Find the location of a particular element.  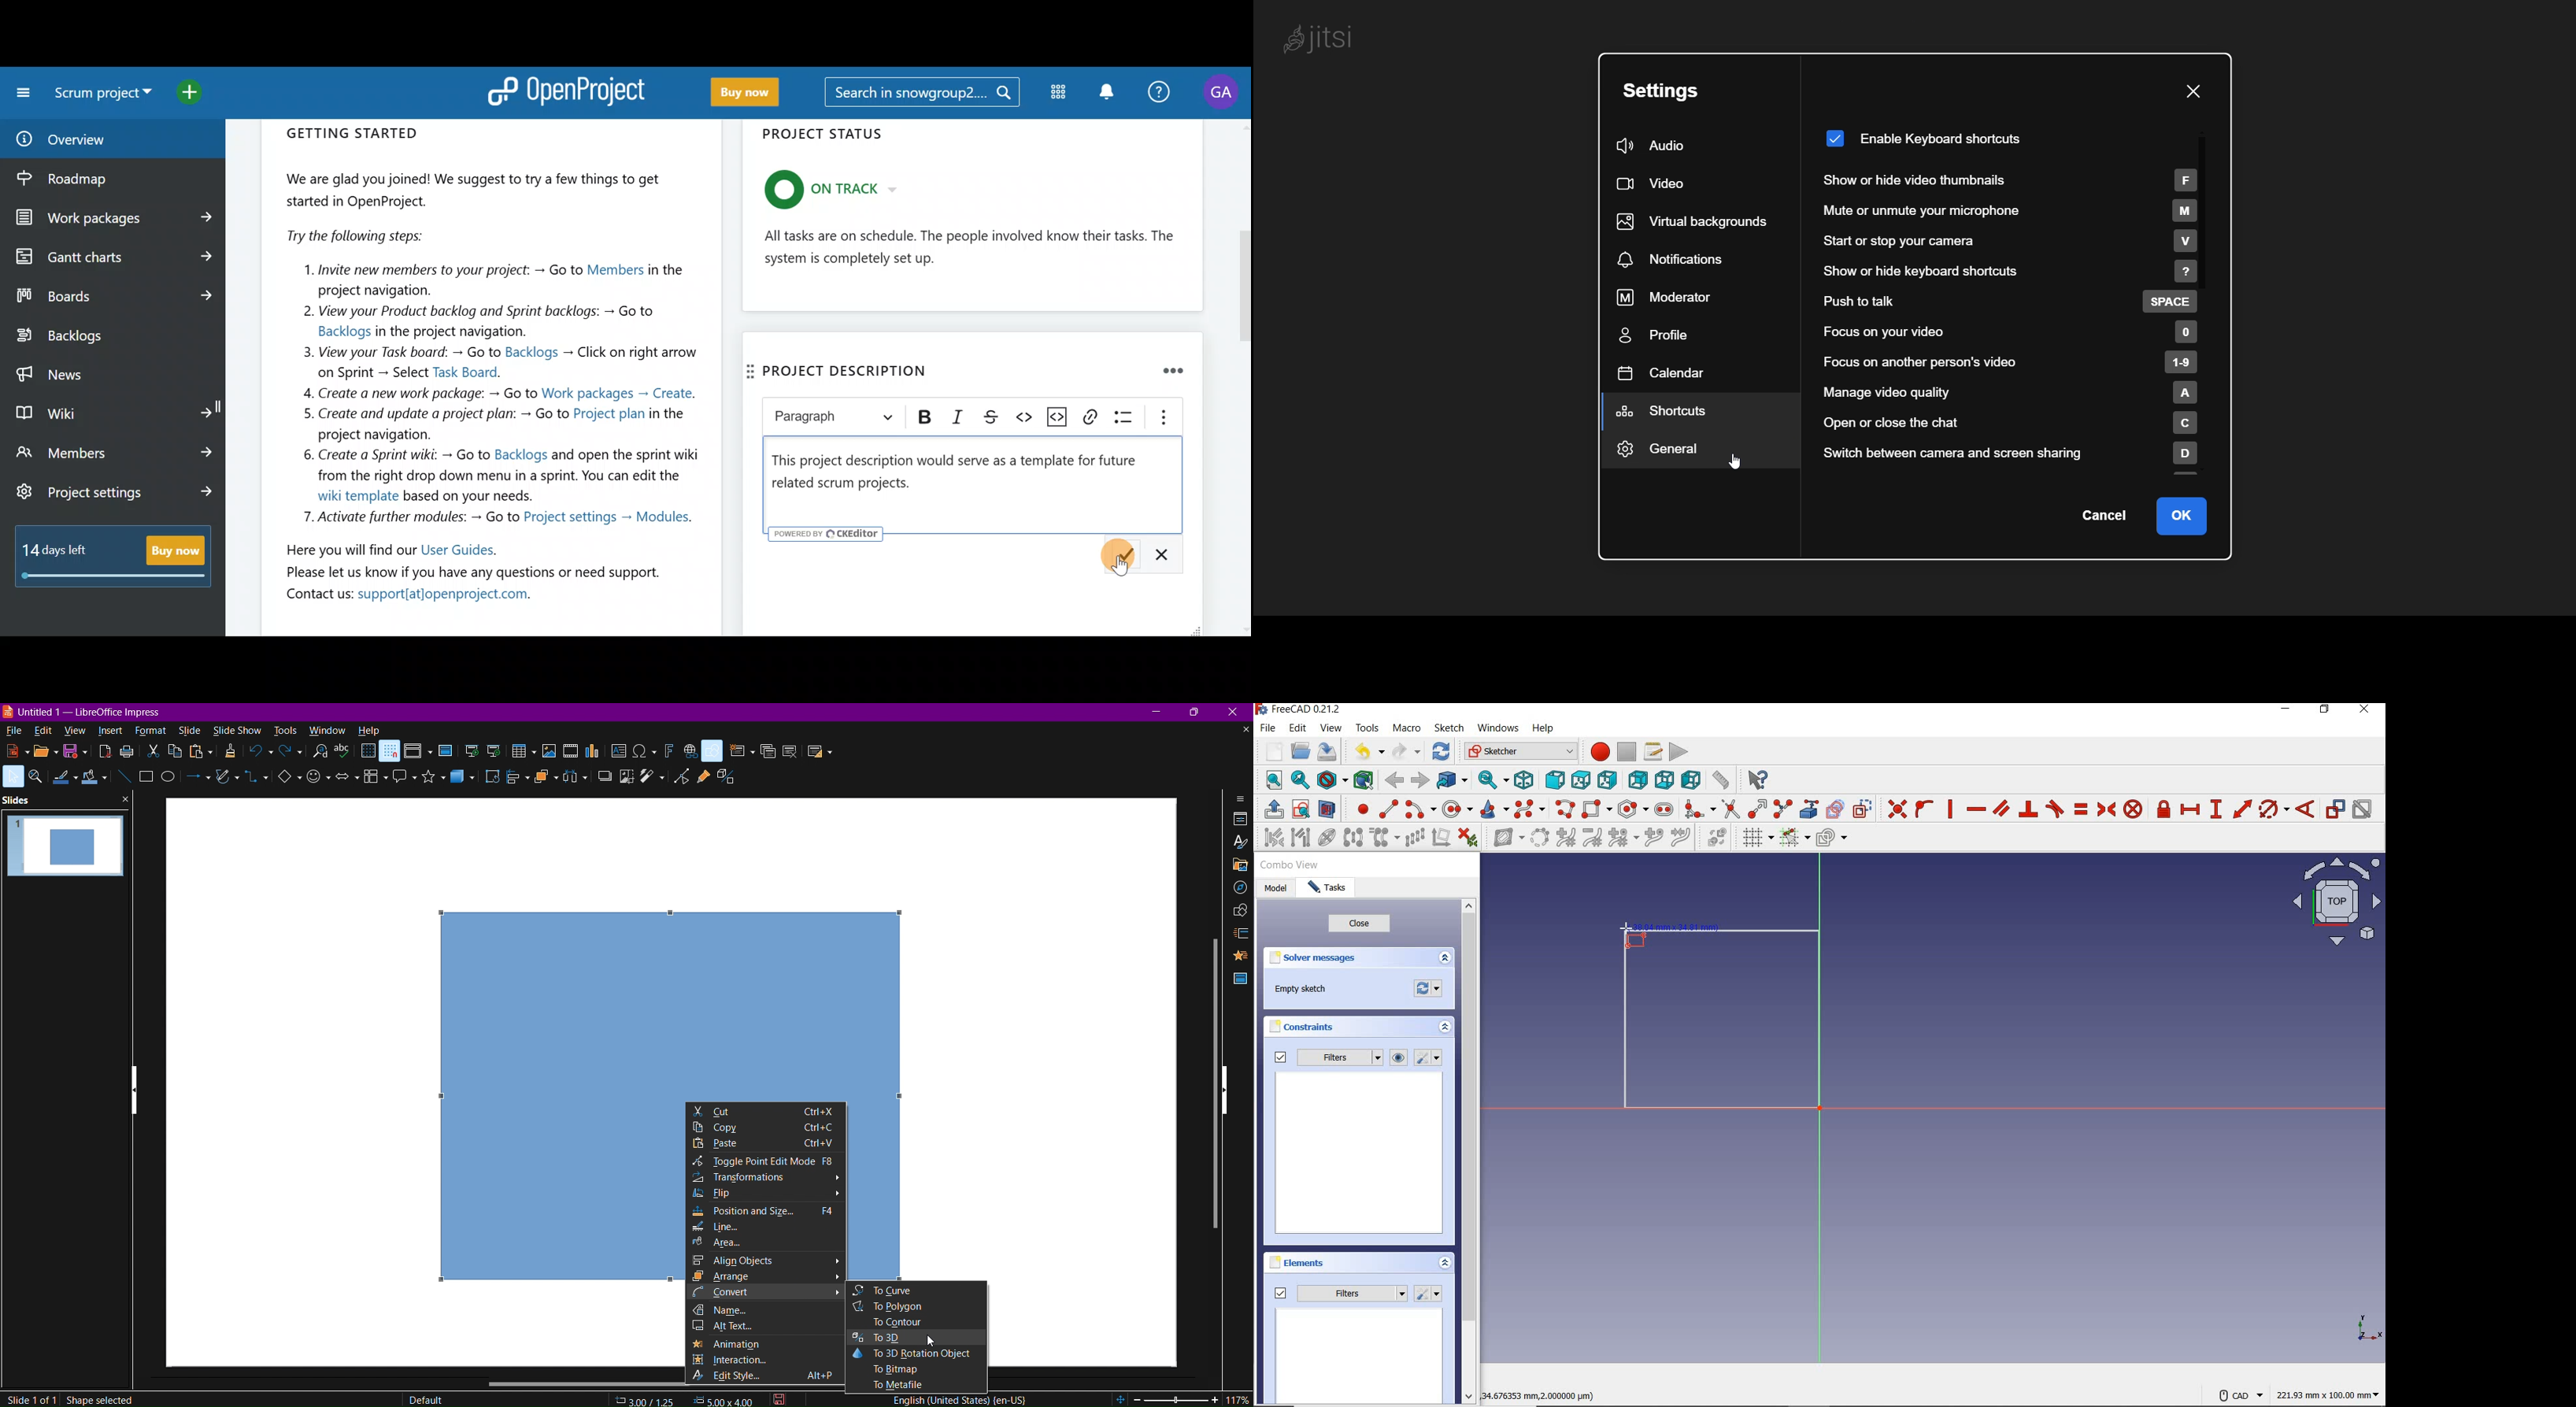

sketch in progress is located at coordinates (1722, 1024).